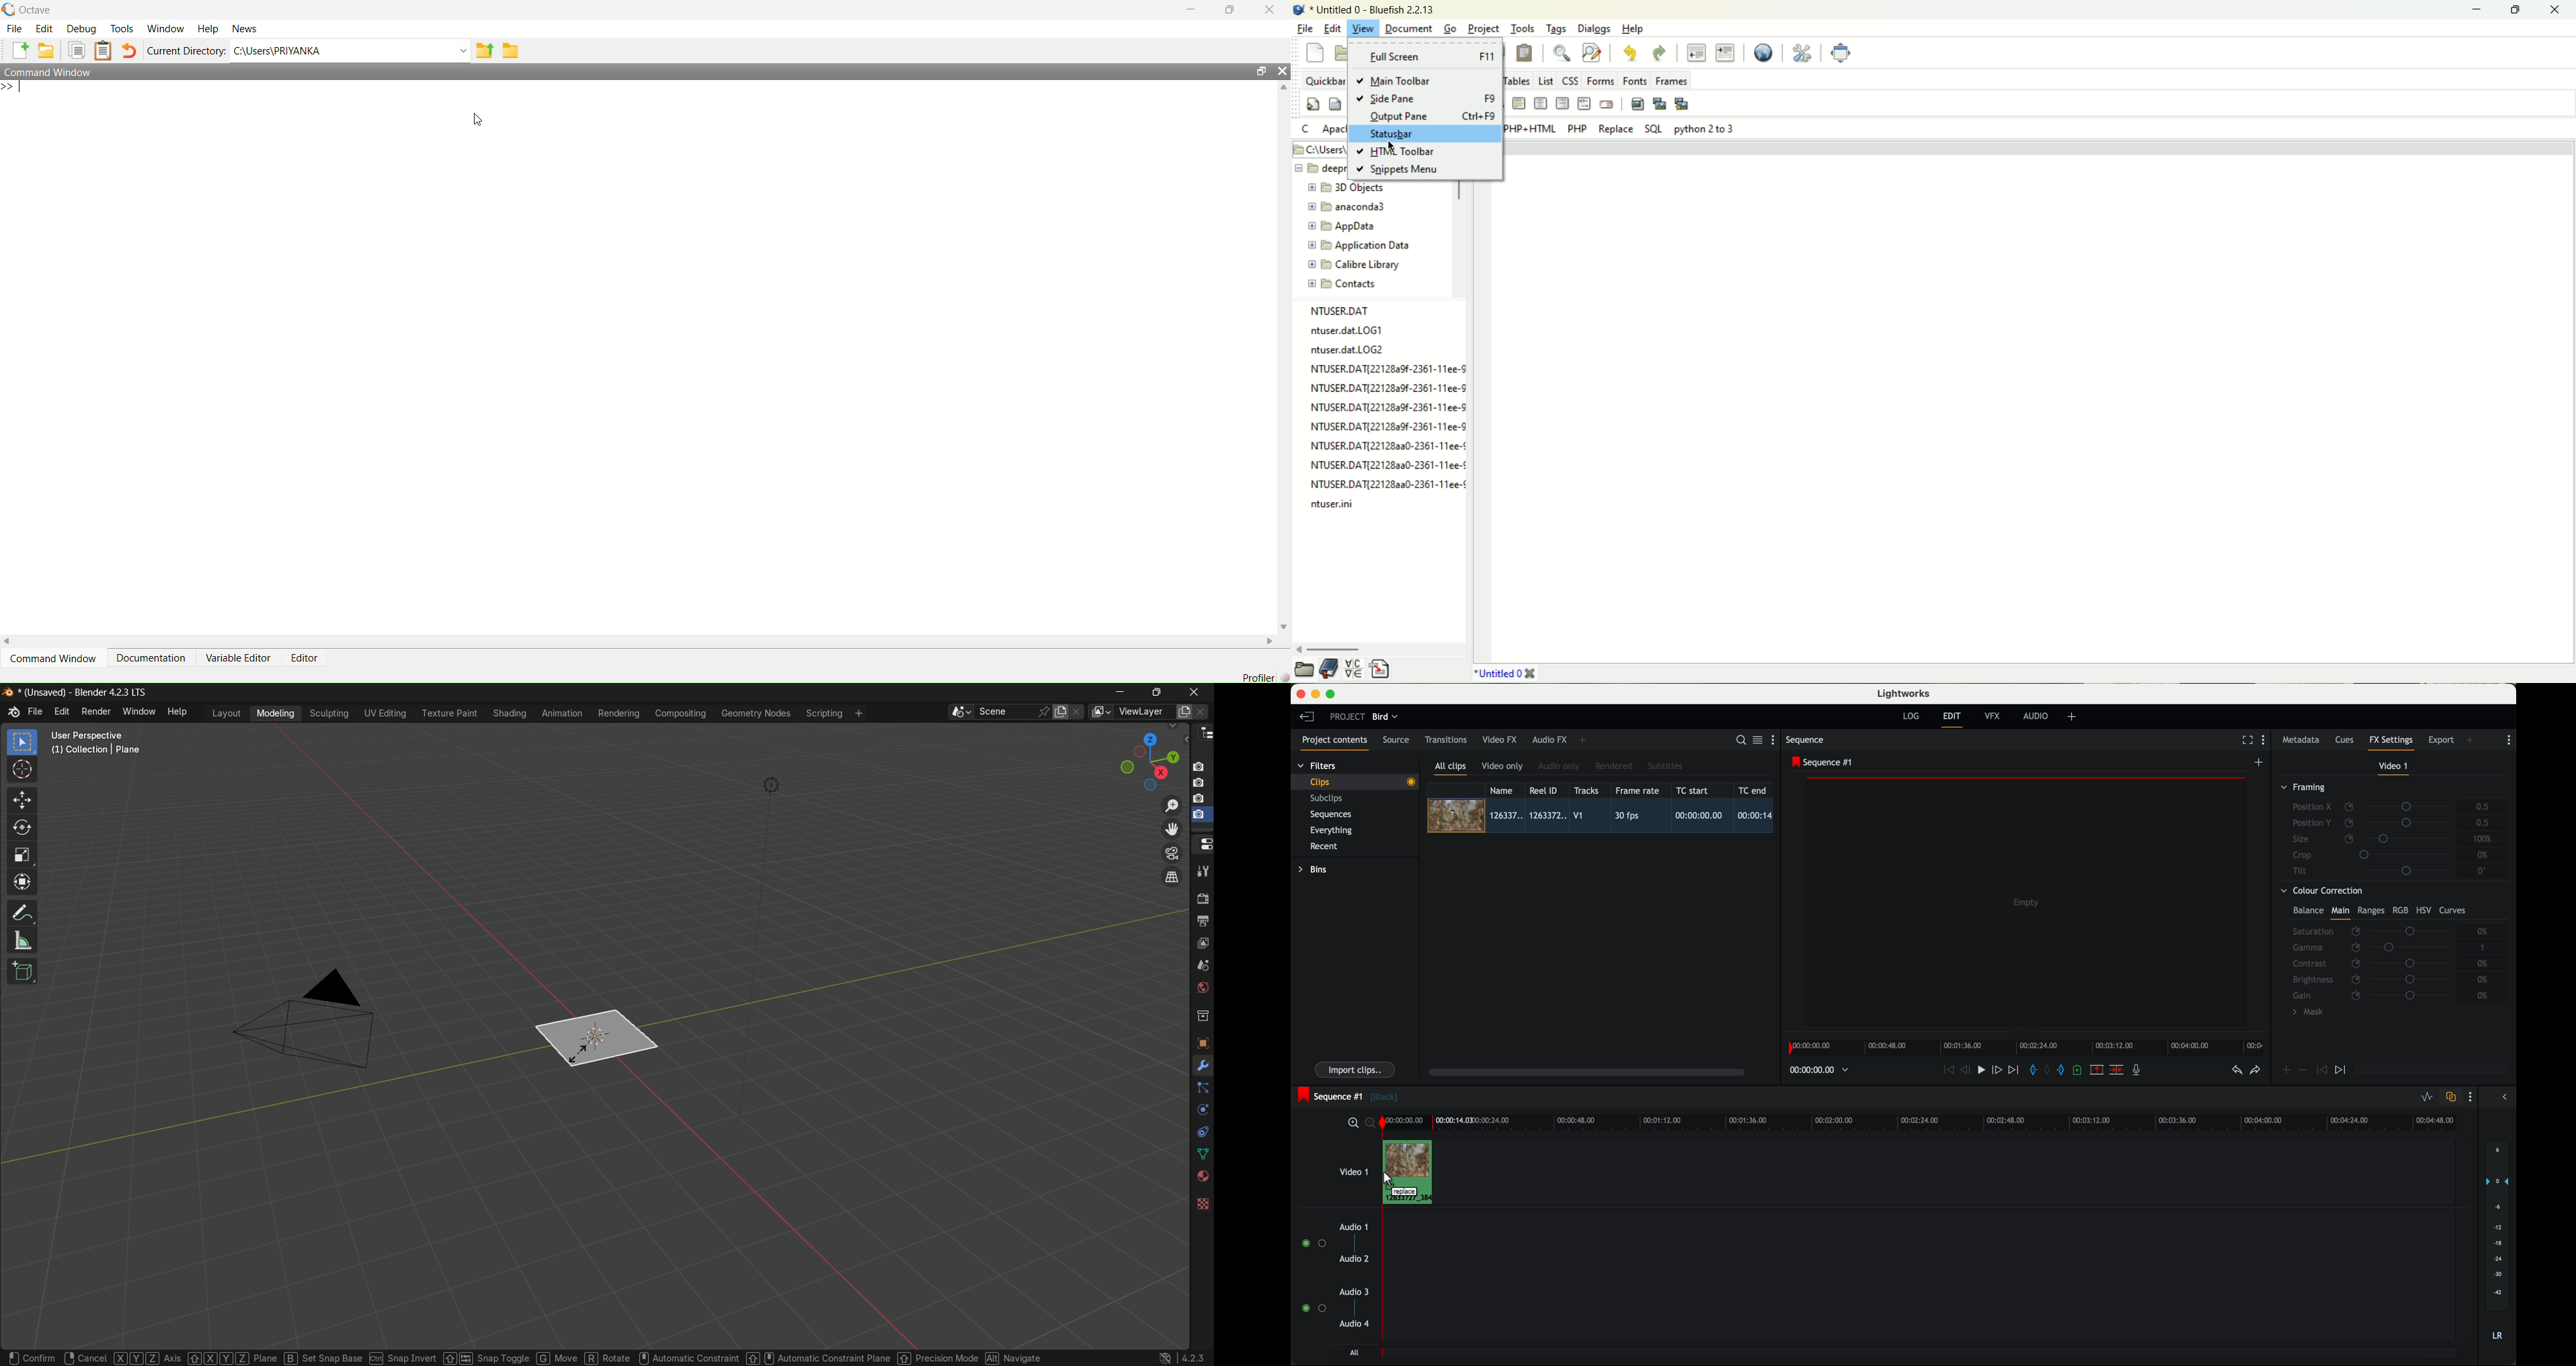  I want to click on document name, so click(1498, 674).